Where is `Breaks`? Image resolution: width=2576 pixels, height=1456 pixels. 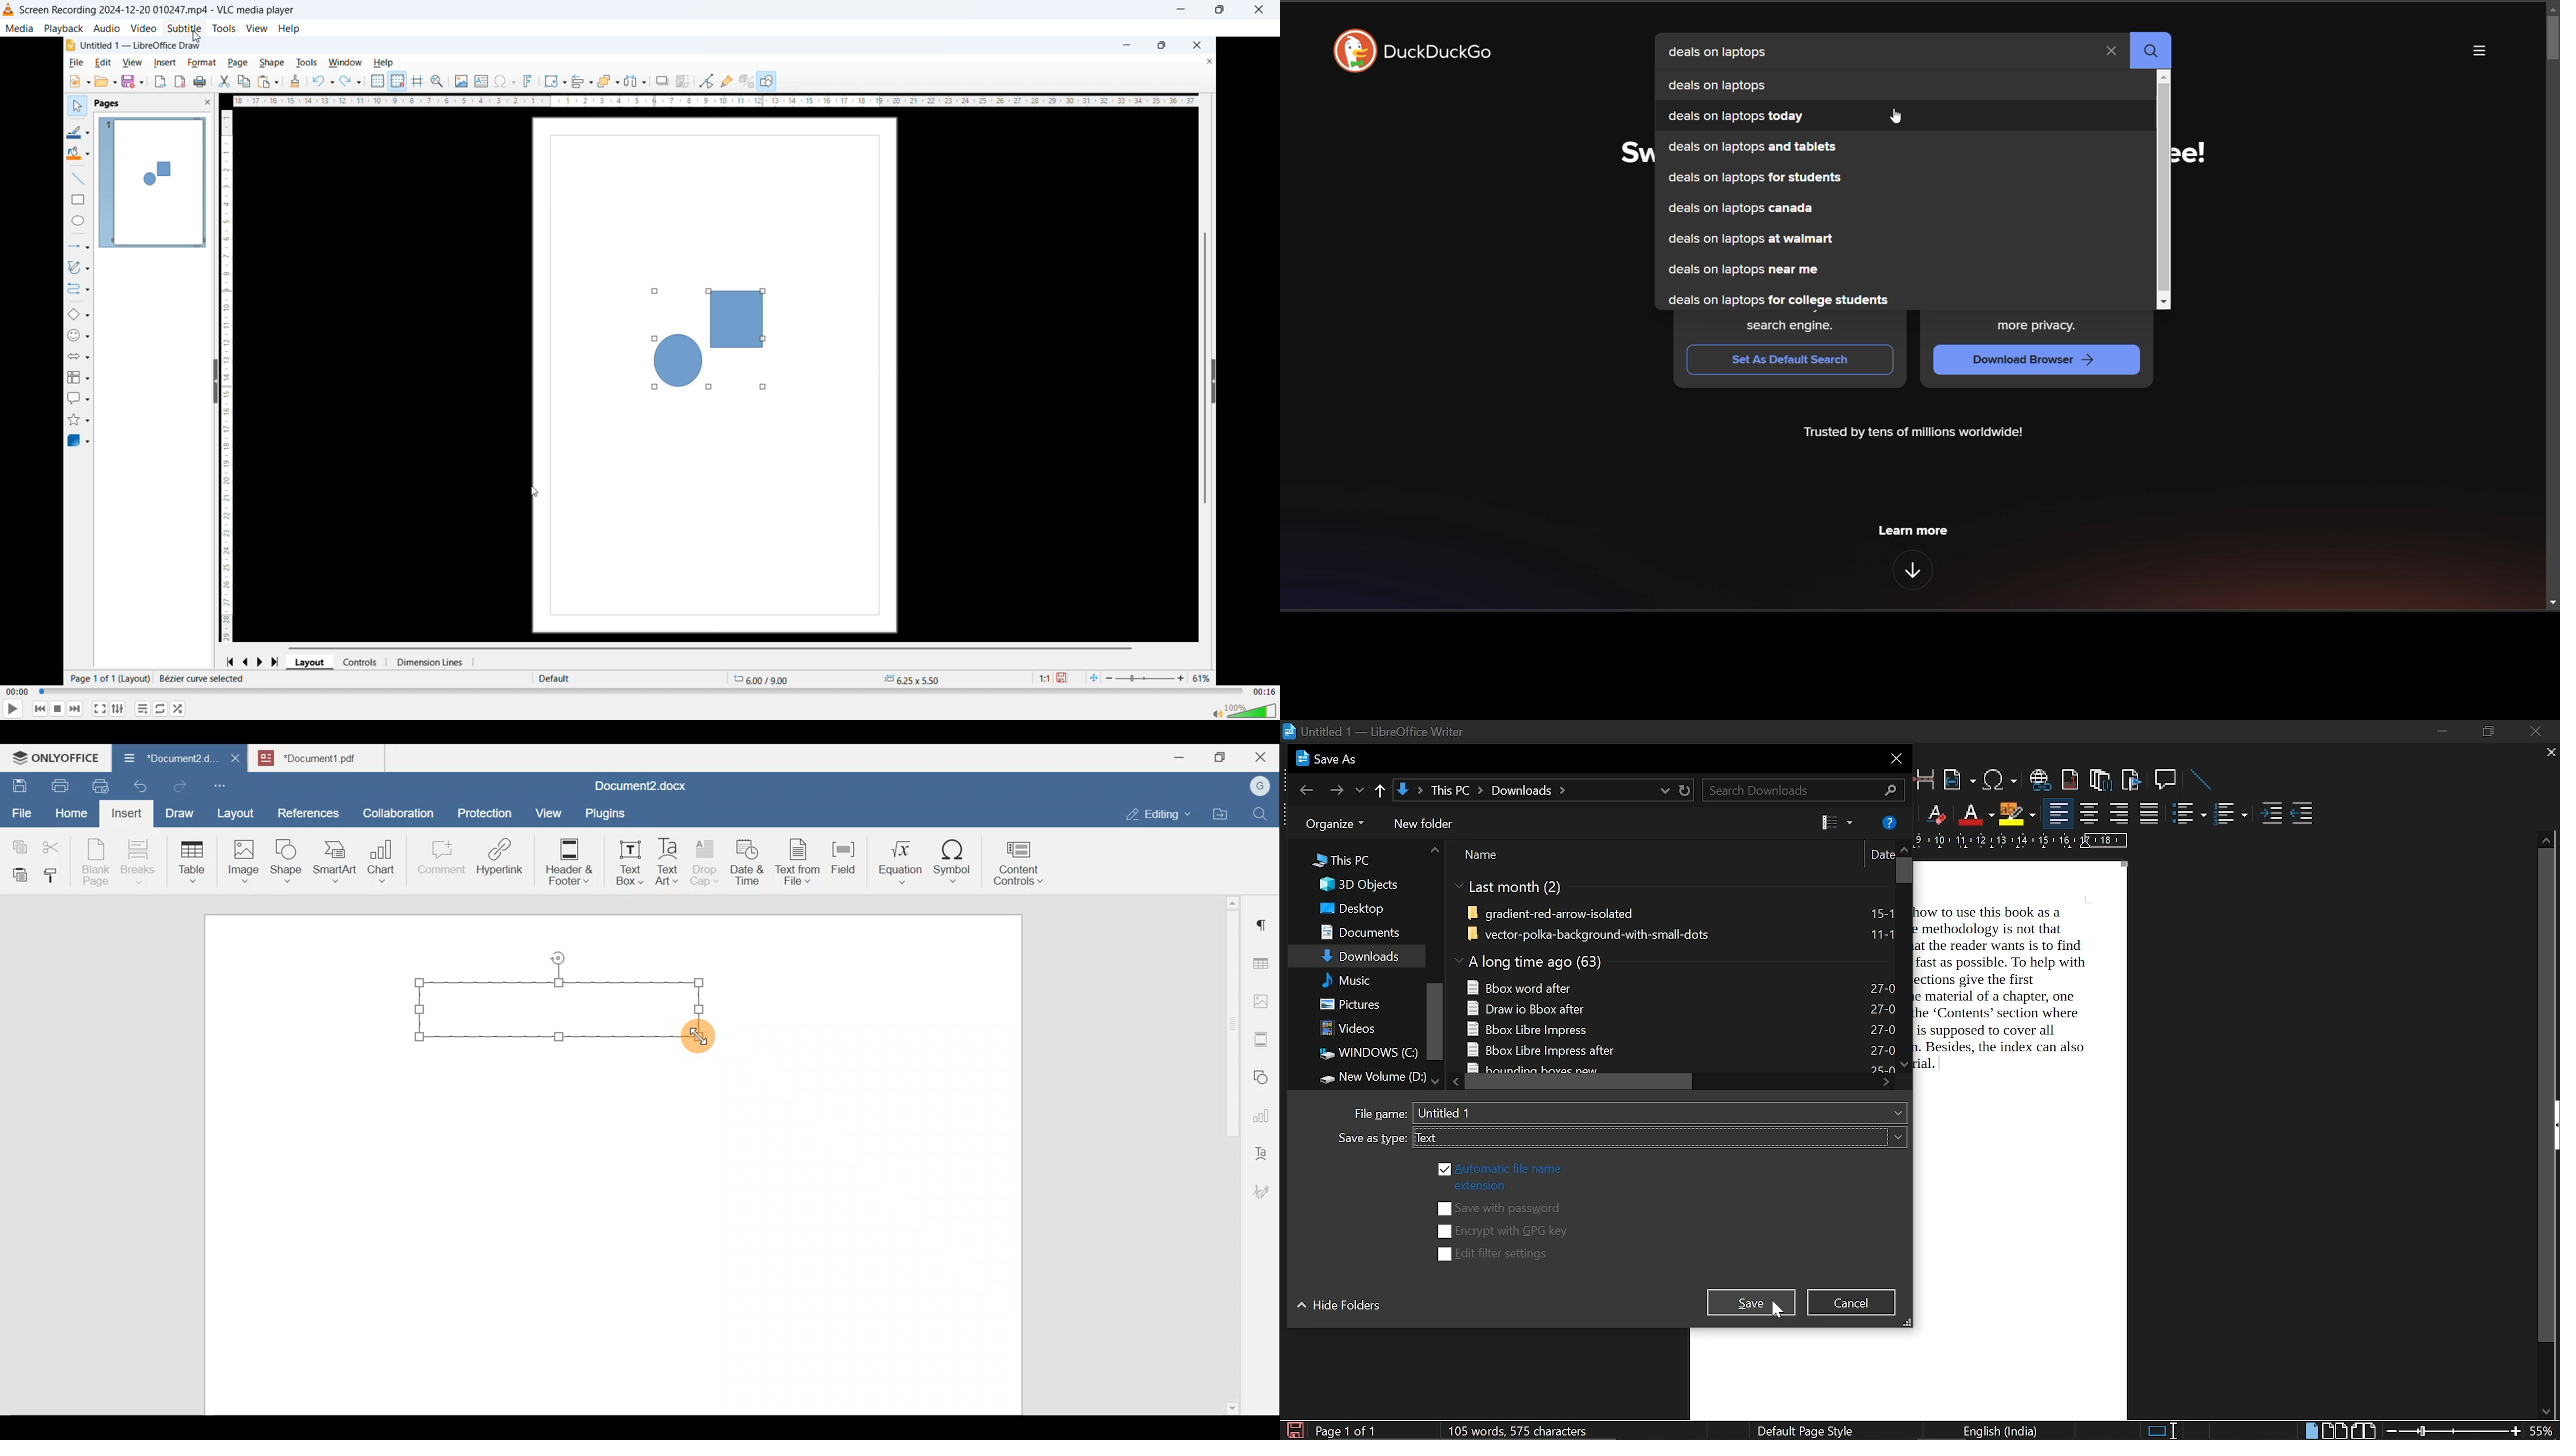
Breaks is located at coordinates (137, 863).